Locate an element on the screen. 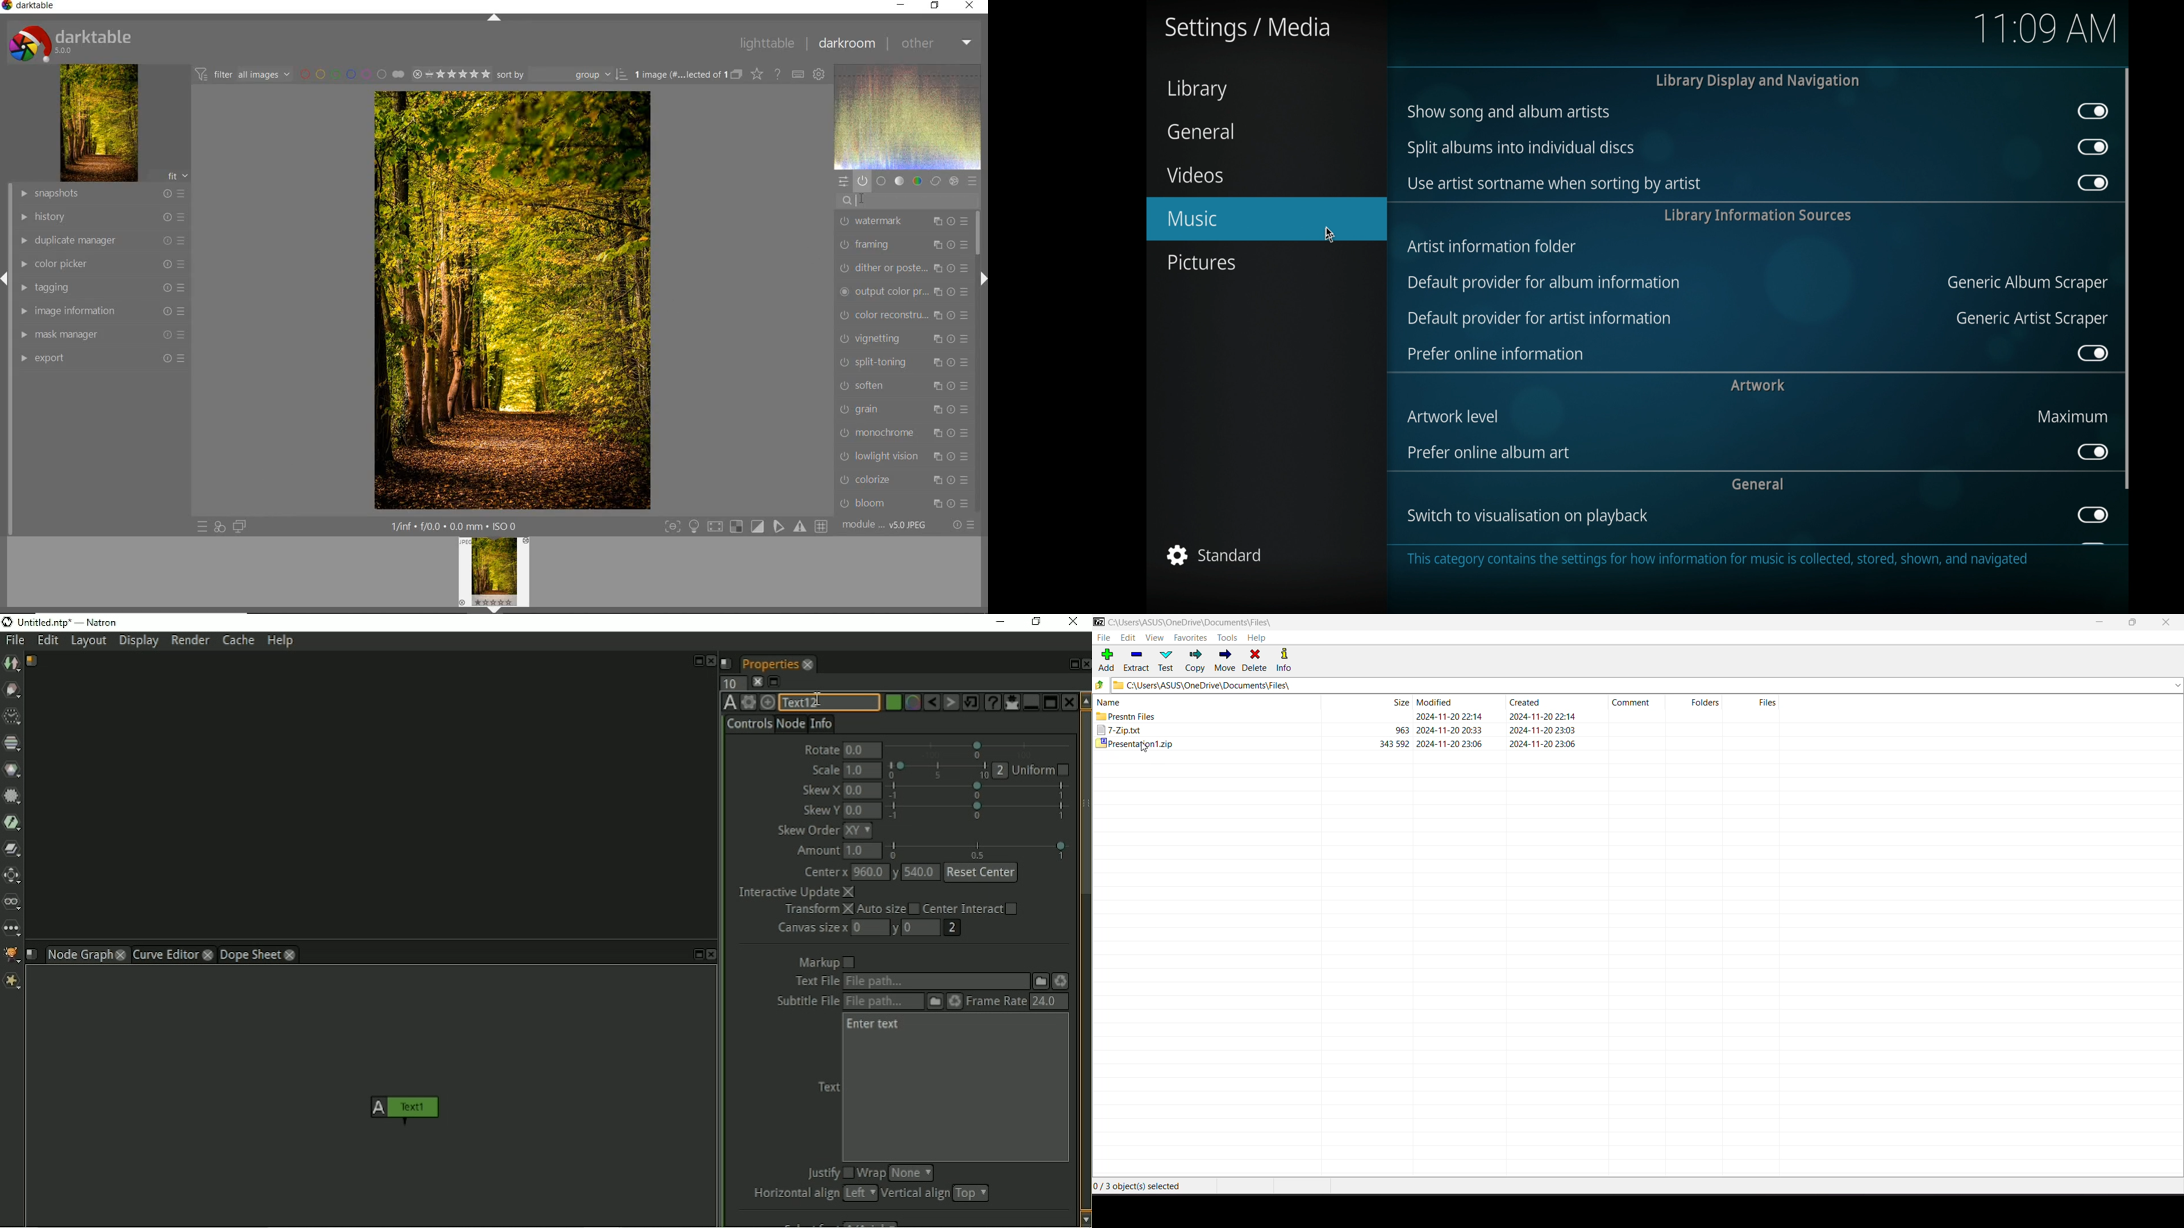 The width and height of the screenshot is (2184, 1232). dither or paste is located at coordinates (903, 269).